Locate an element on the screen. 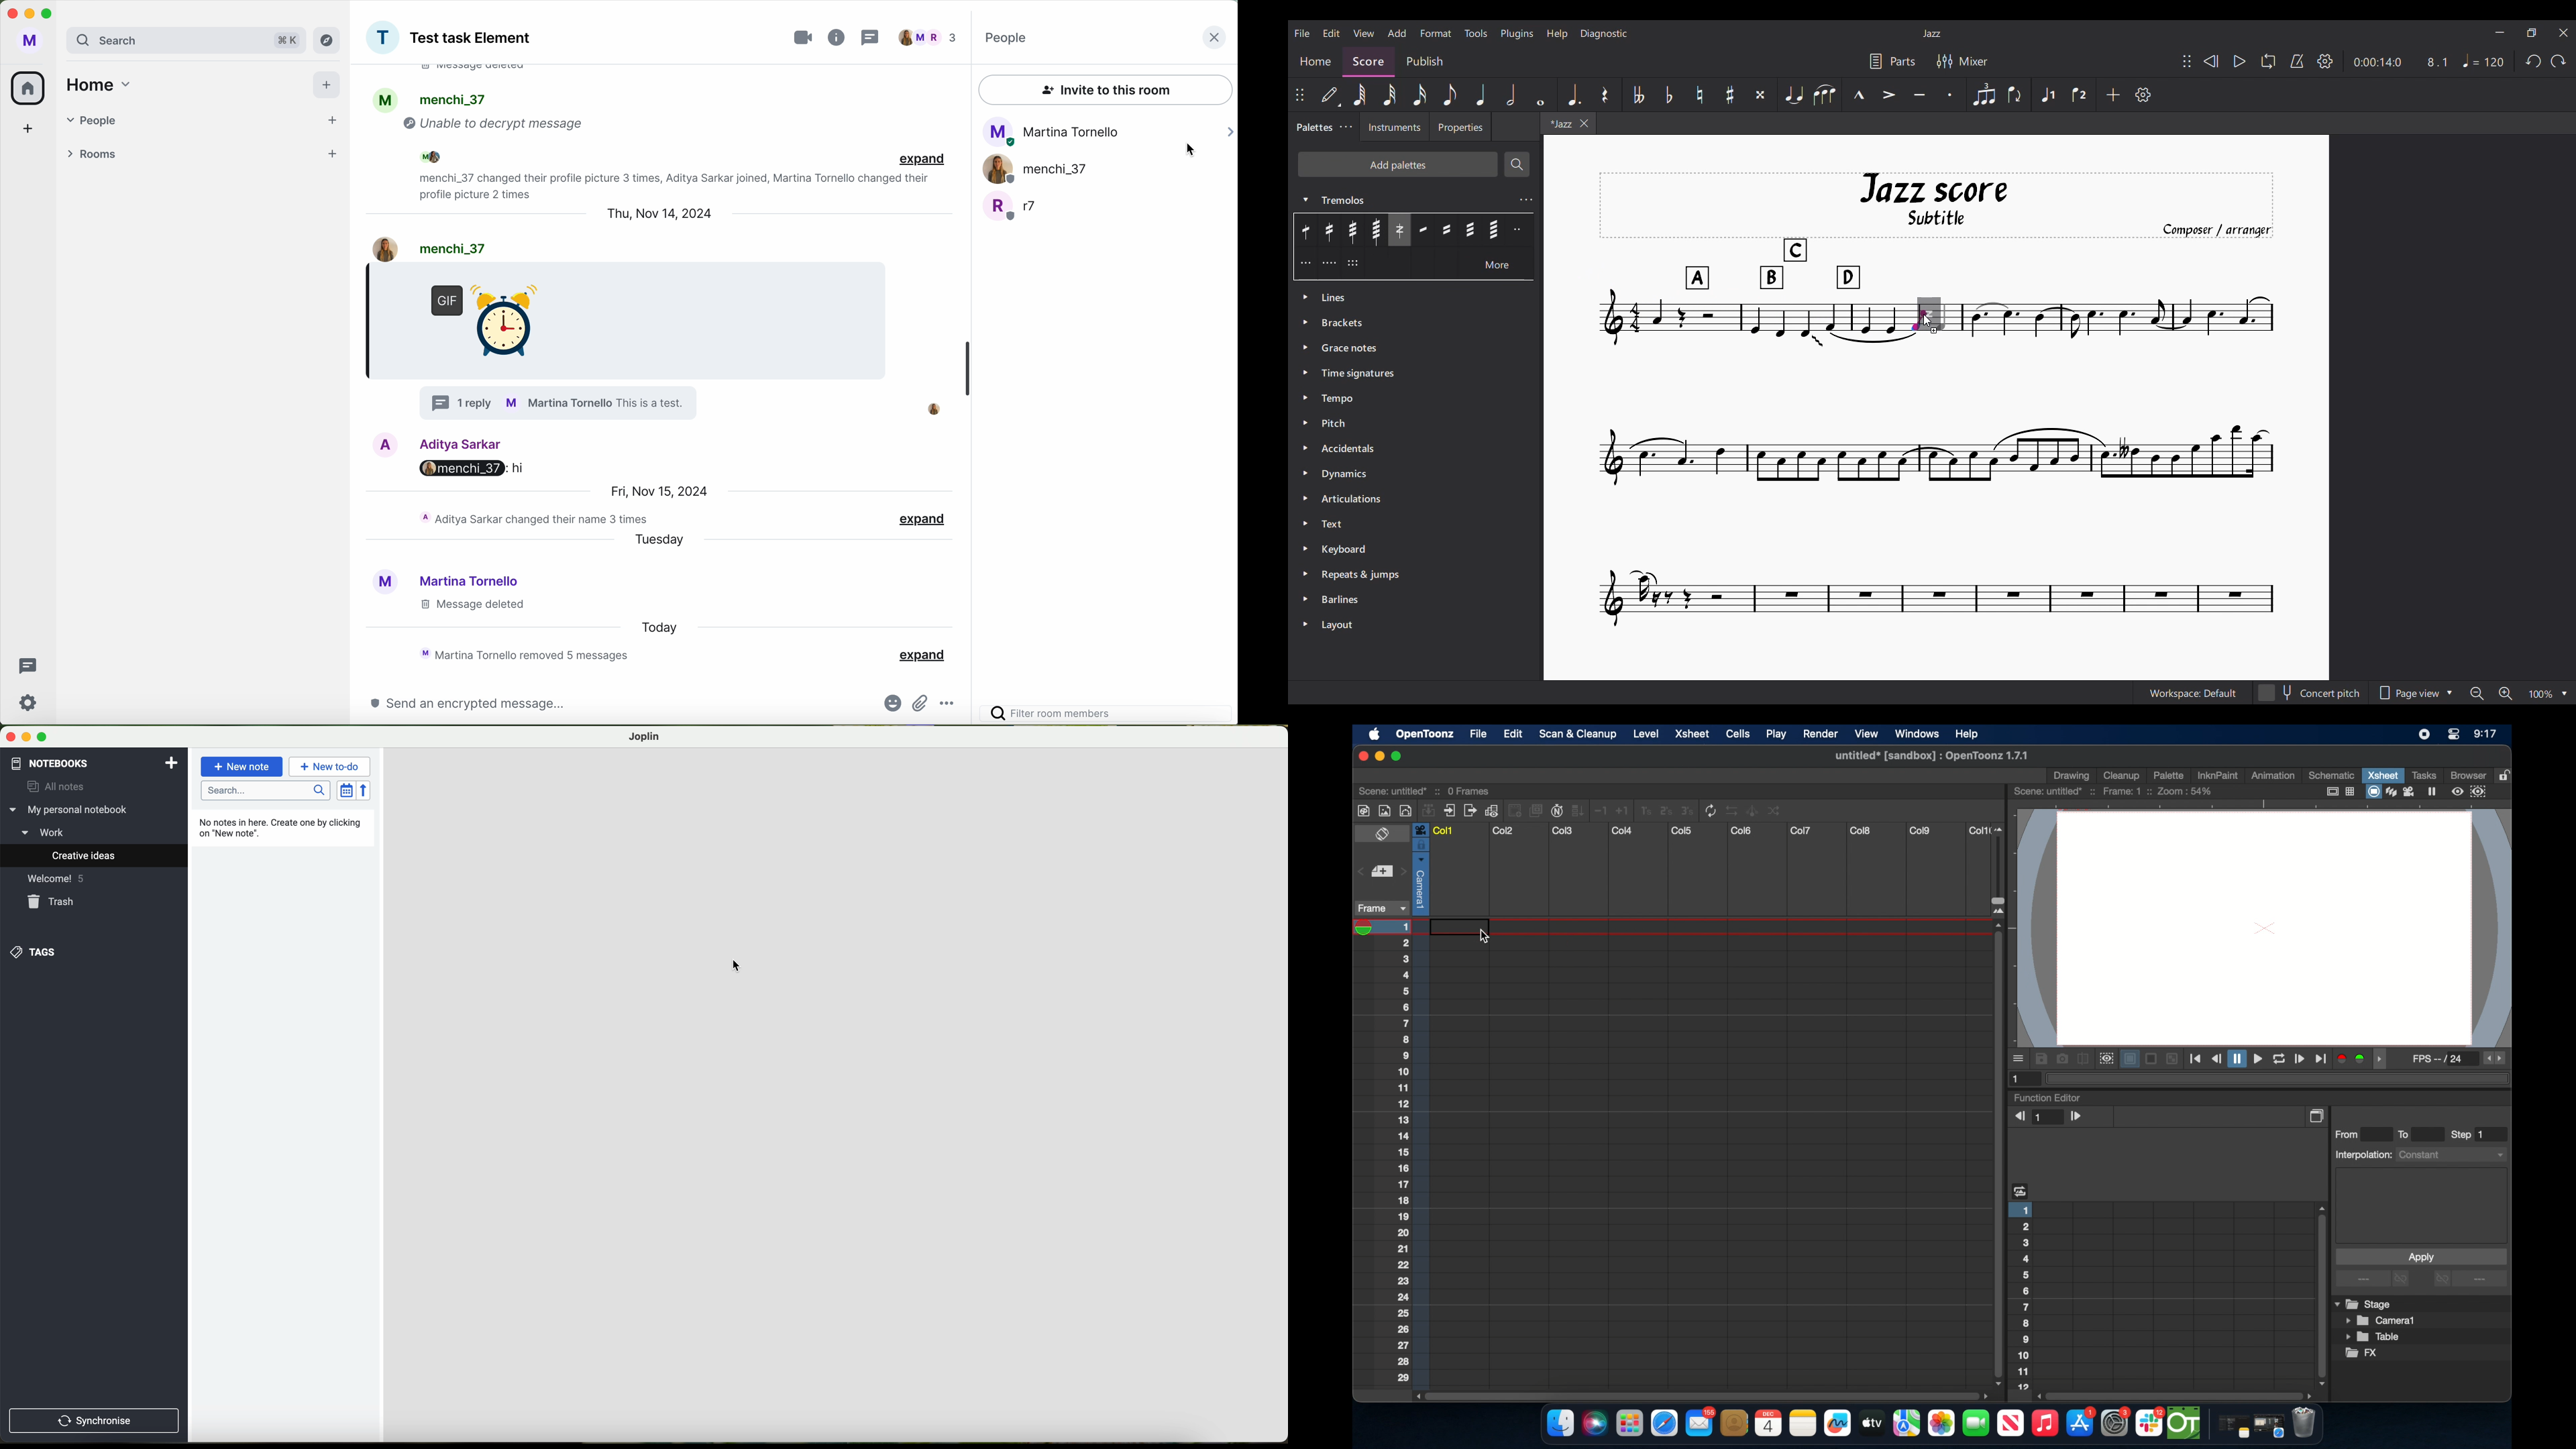 This screenshot has height=1456, width=2576. add is located at coordinates (330, 121).